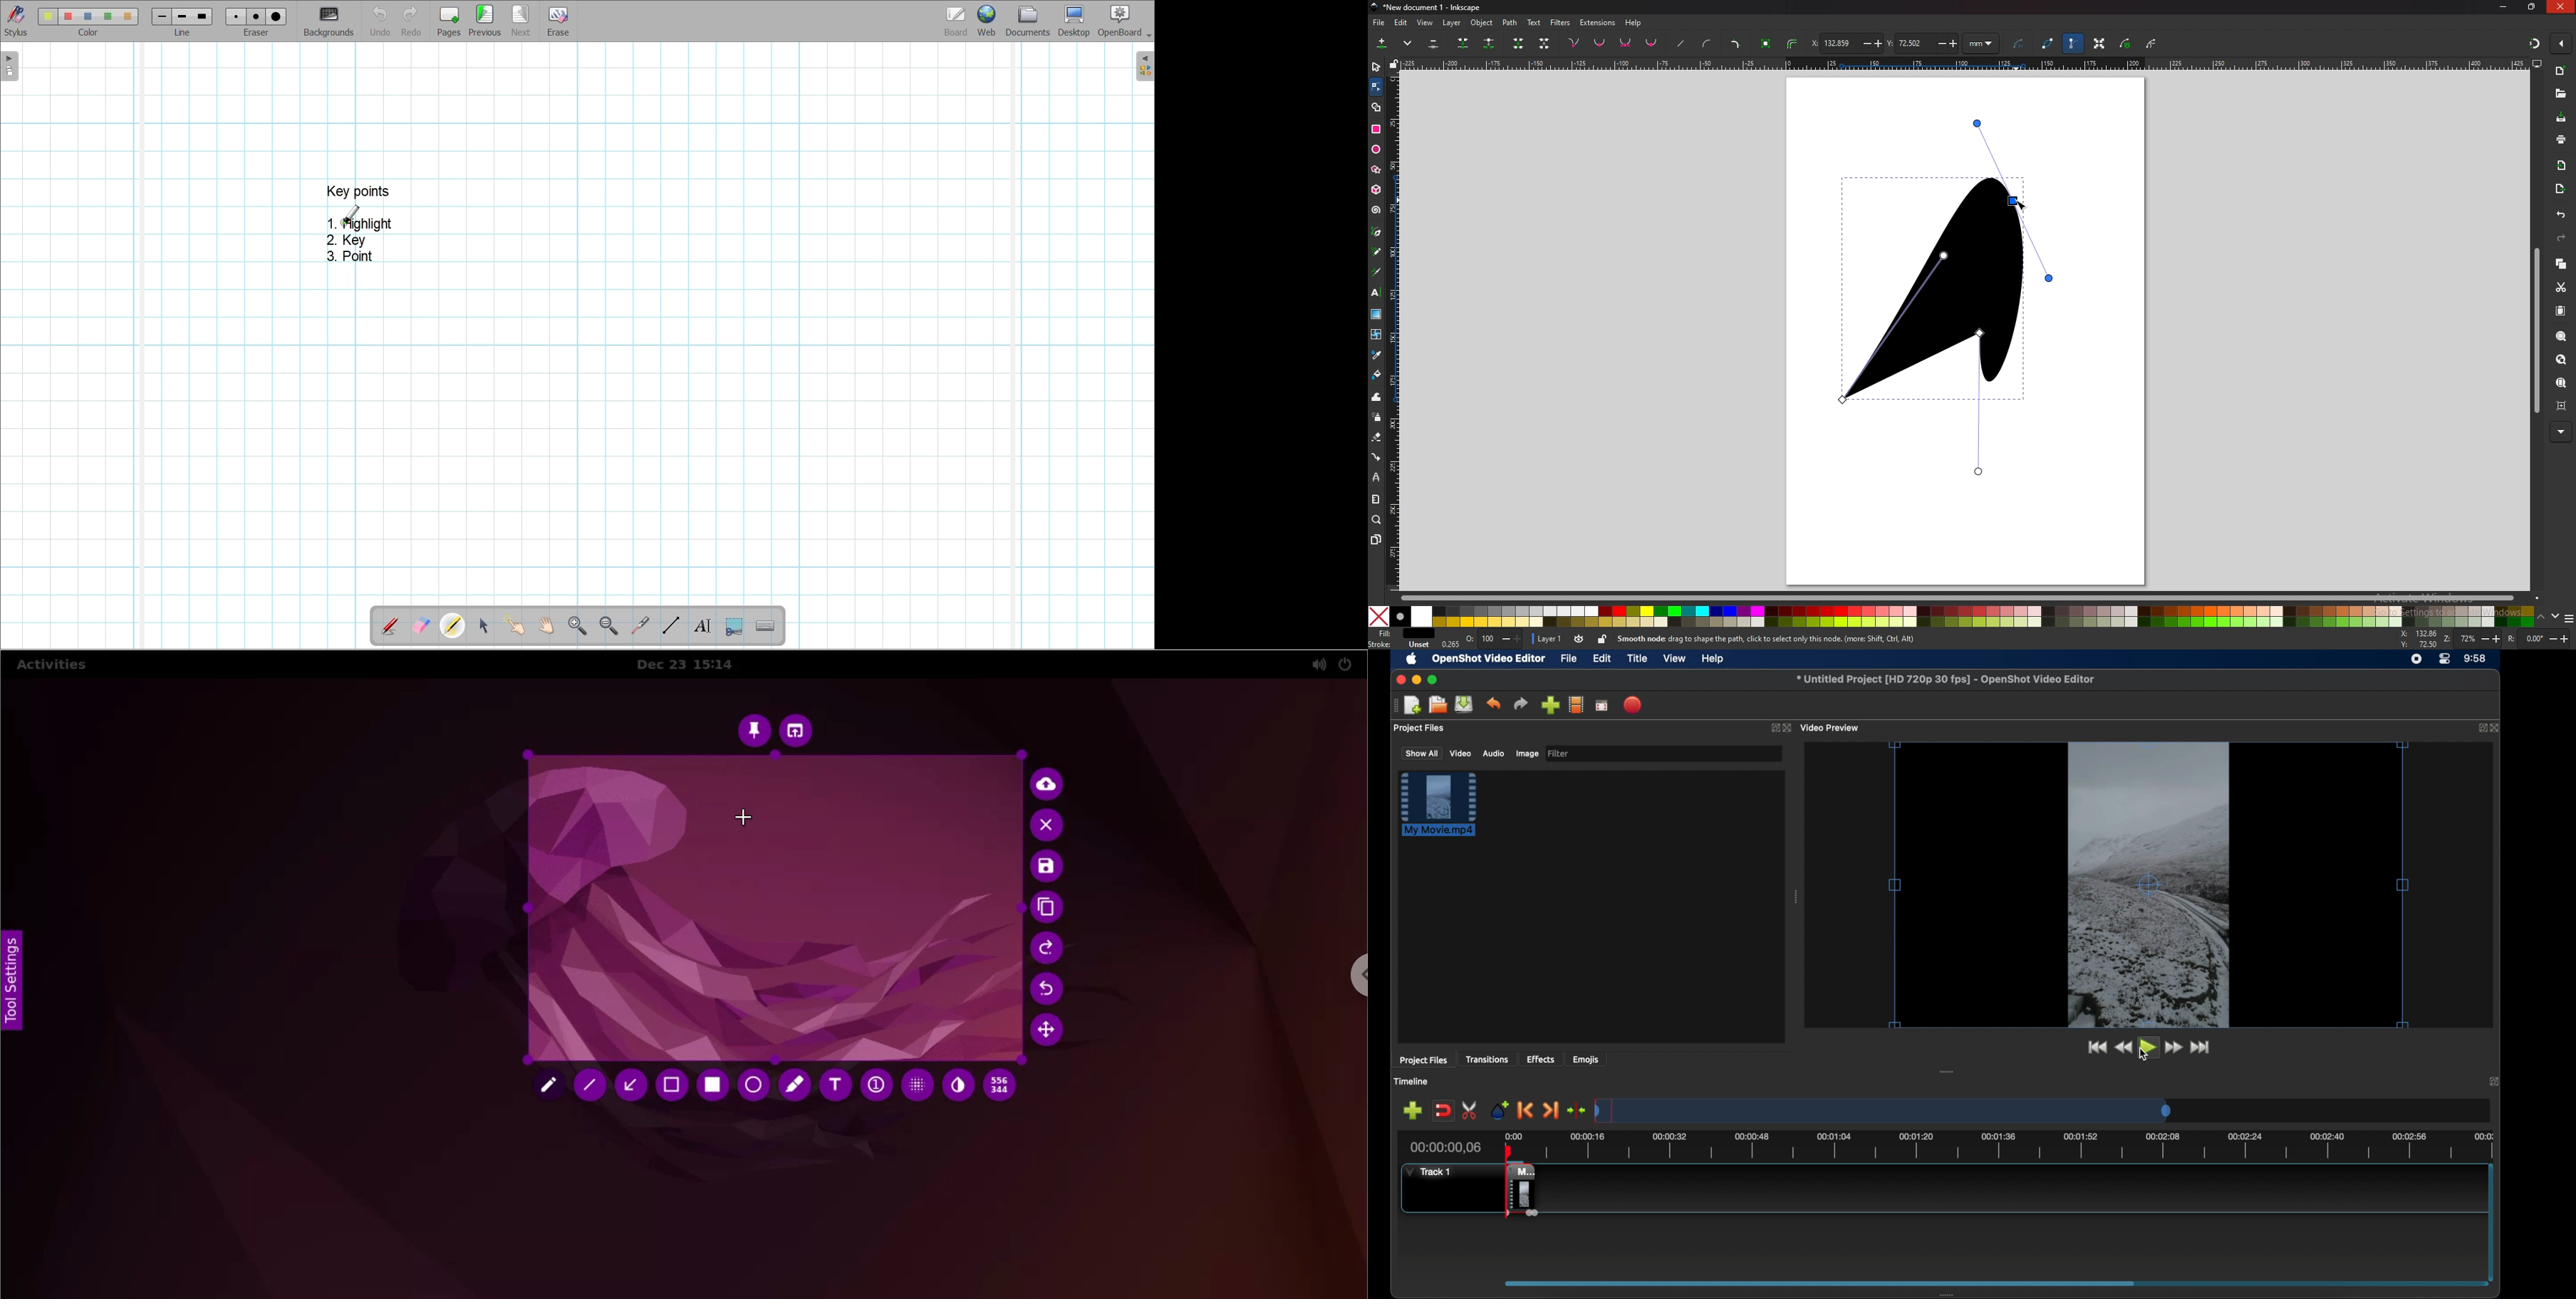  I want to click on more, so click(1407, 43).